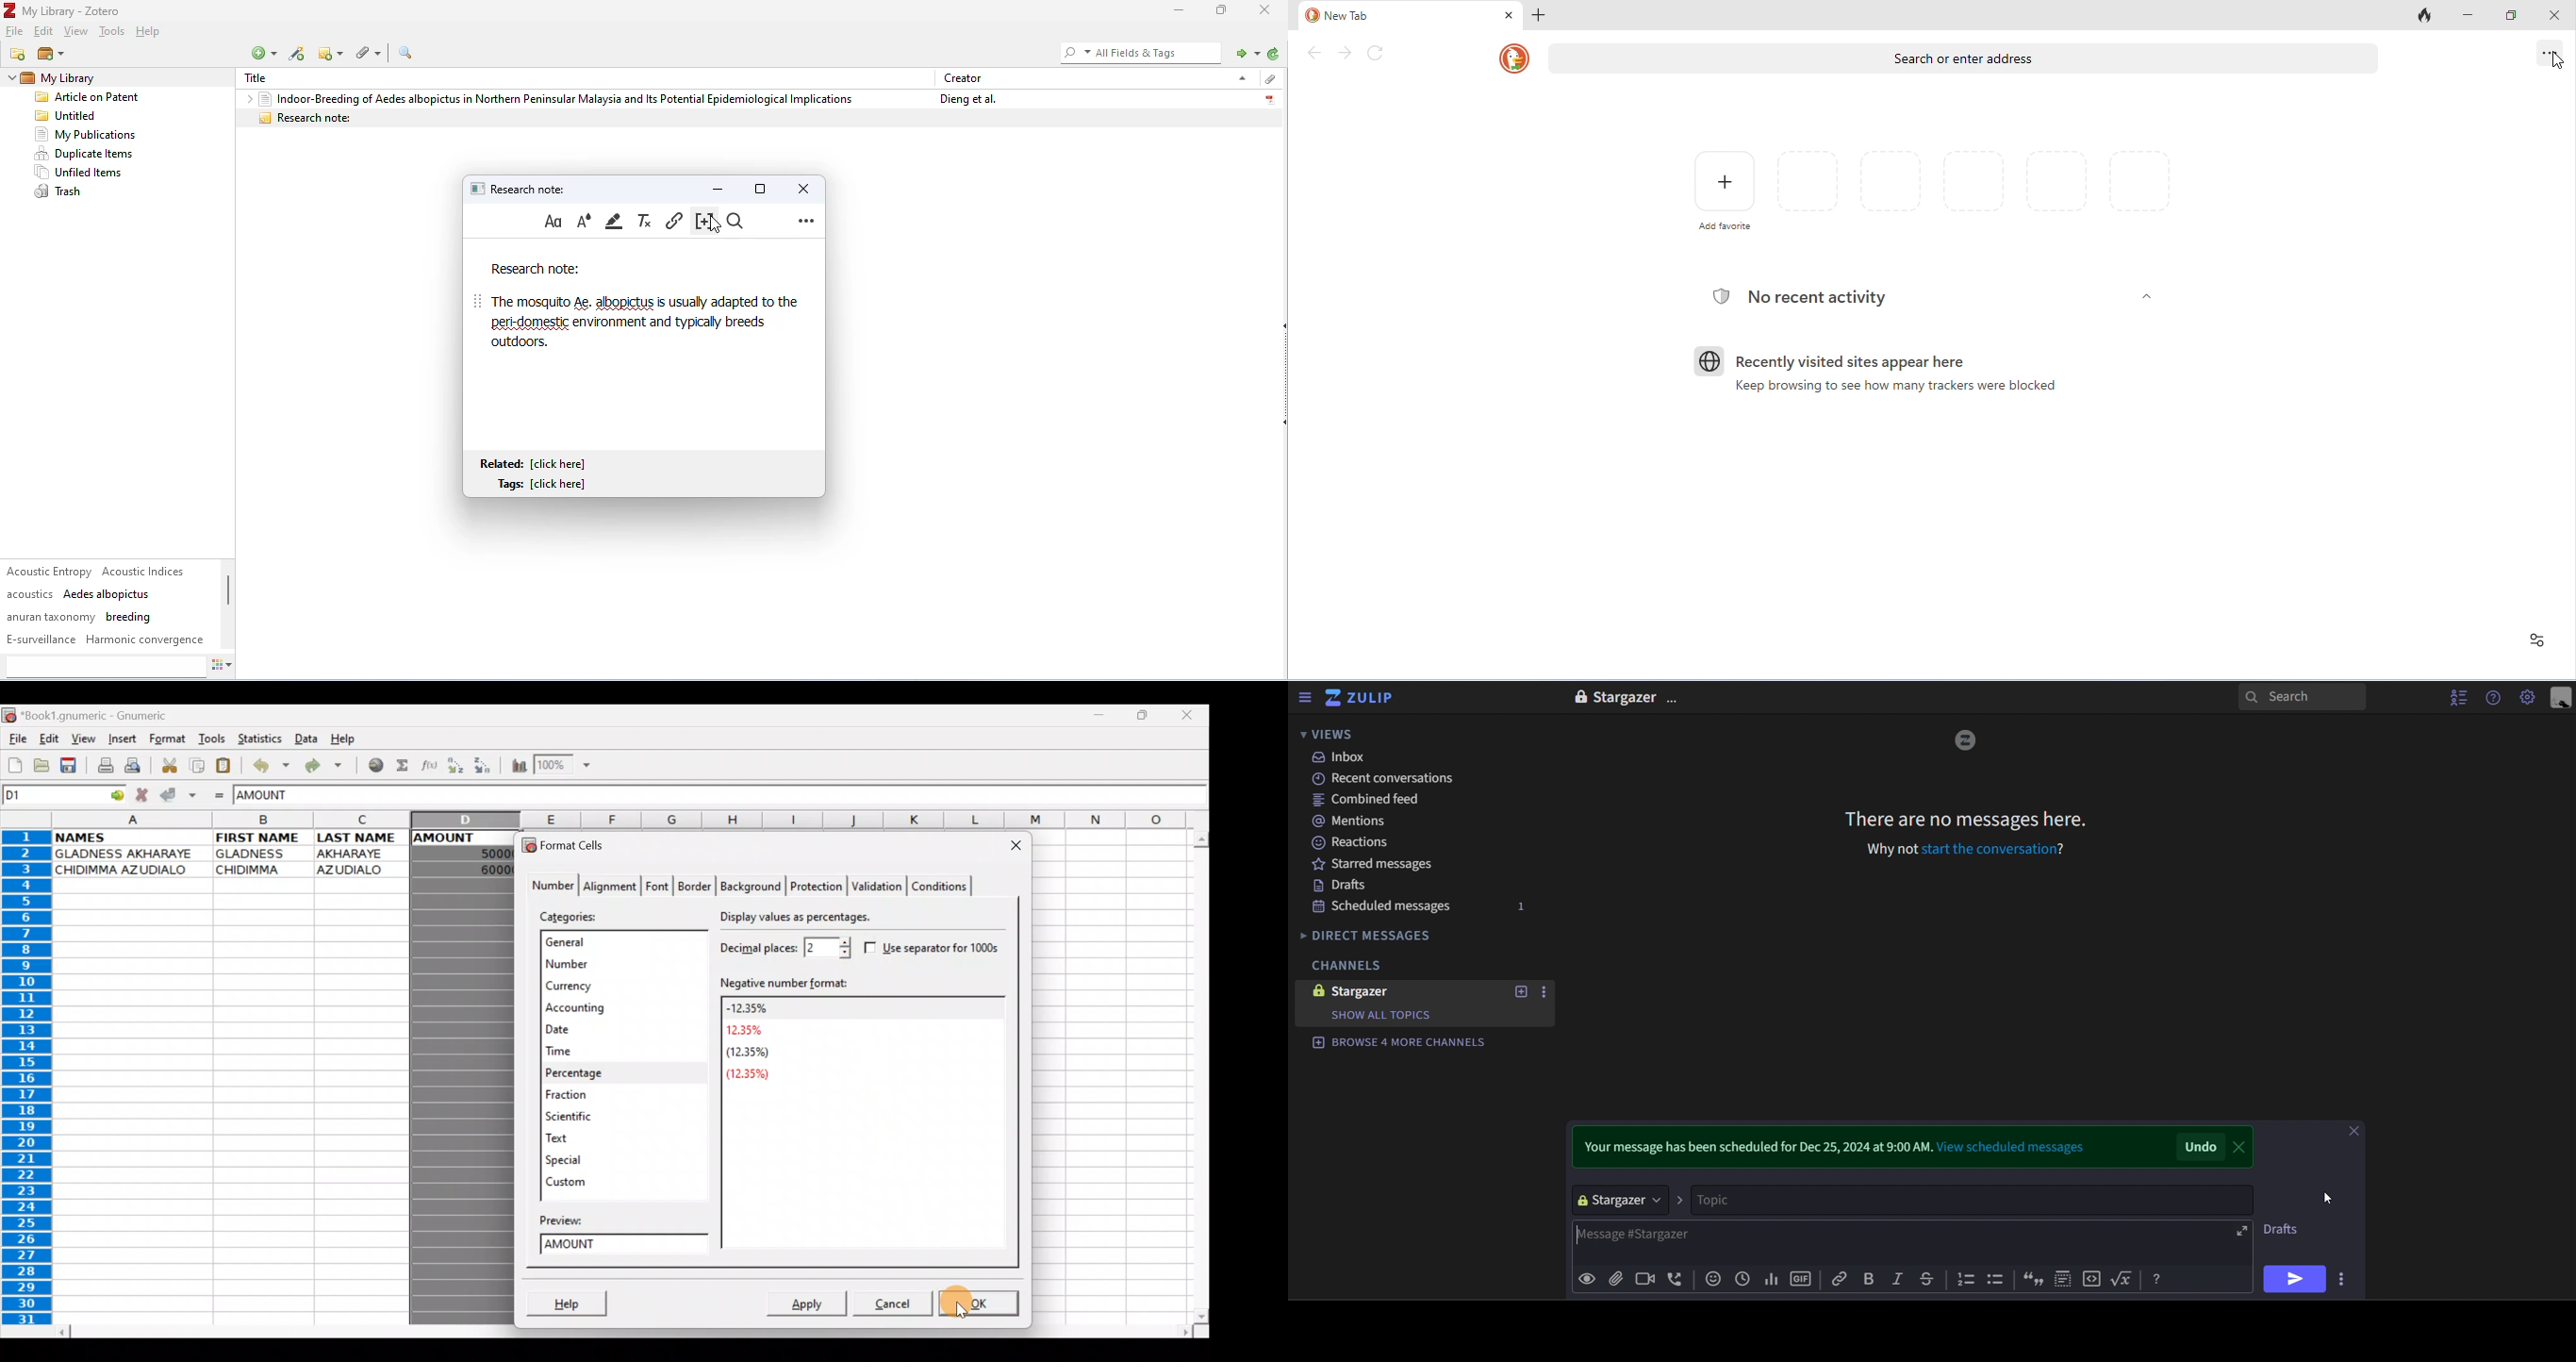  Describe the element at coordinates (263, 53) in the screenshot. I see `new item` at that location.